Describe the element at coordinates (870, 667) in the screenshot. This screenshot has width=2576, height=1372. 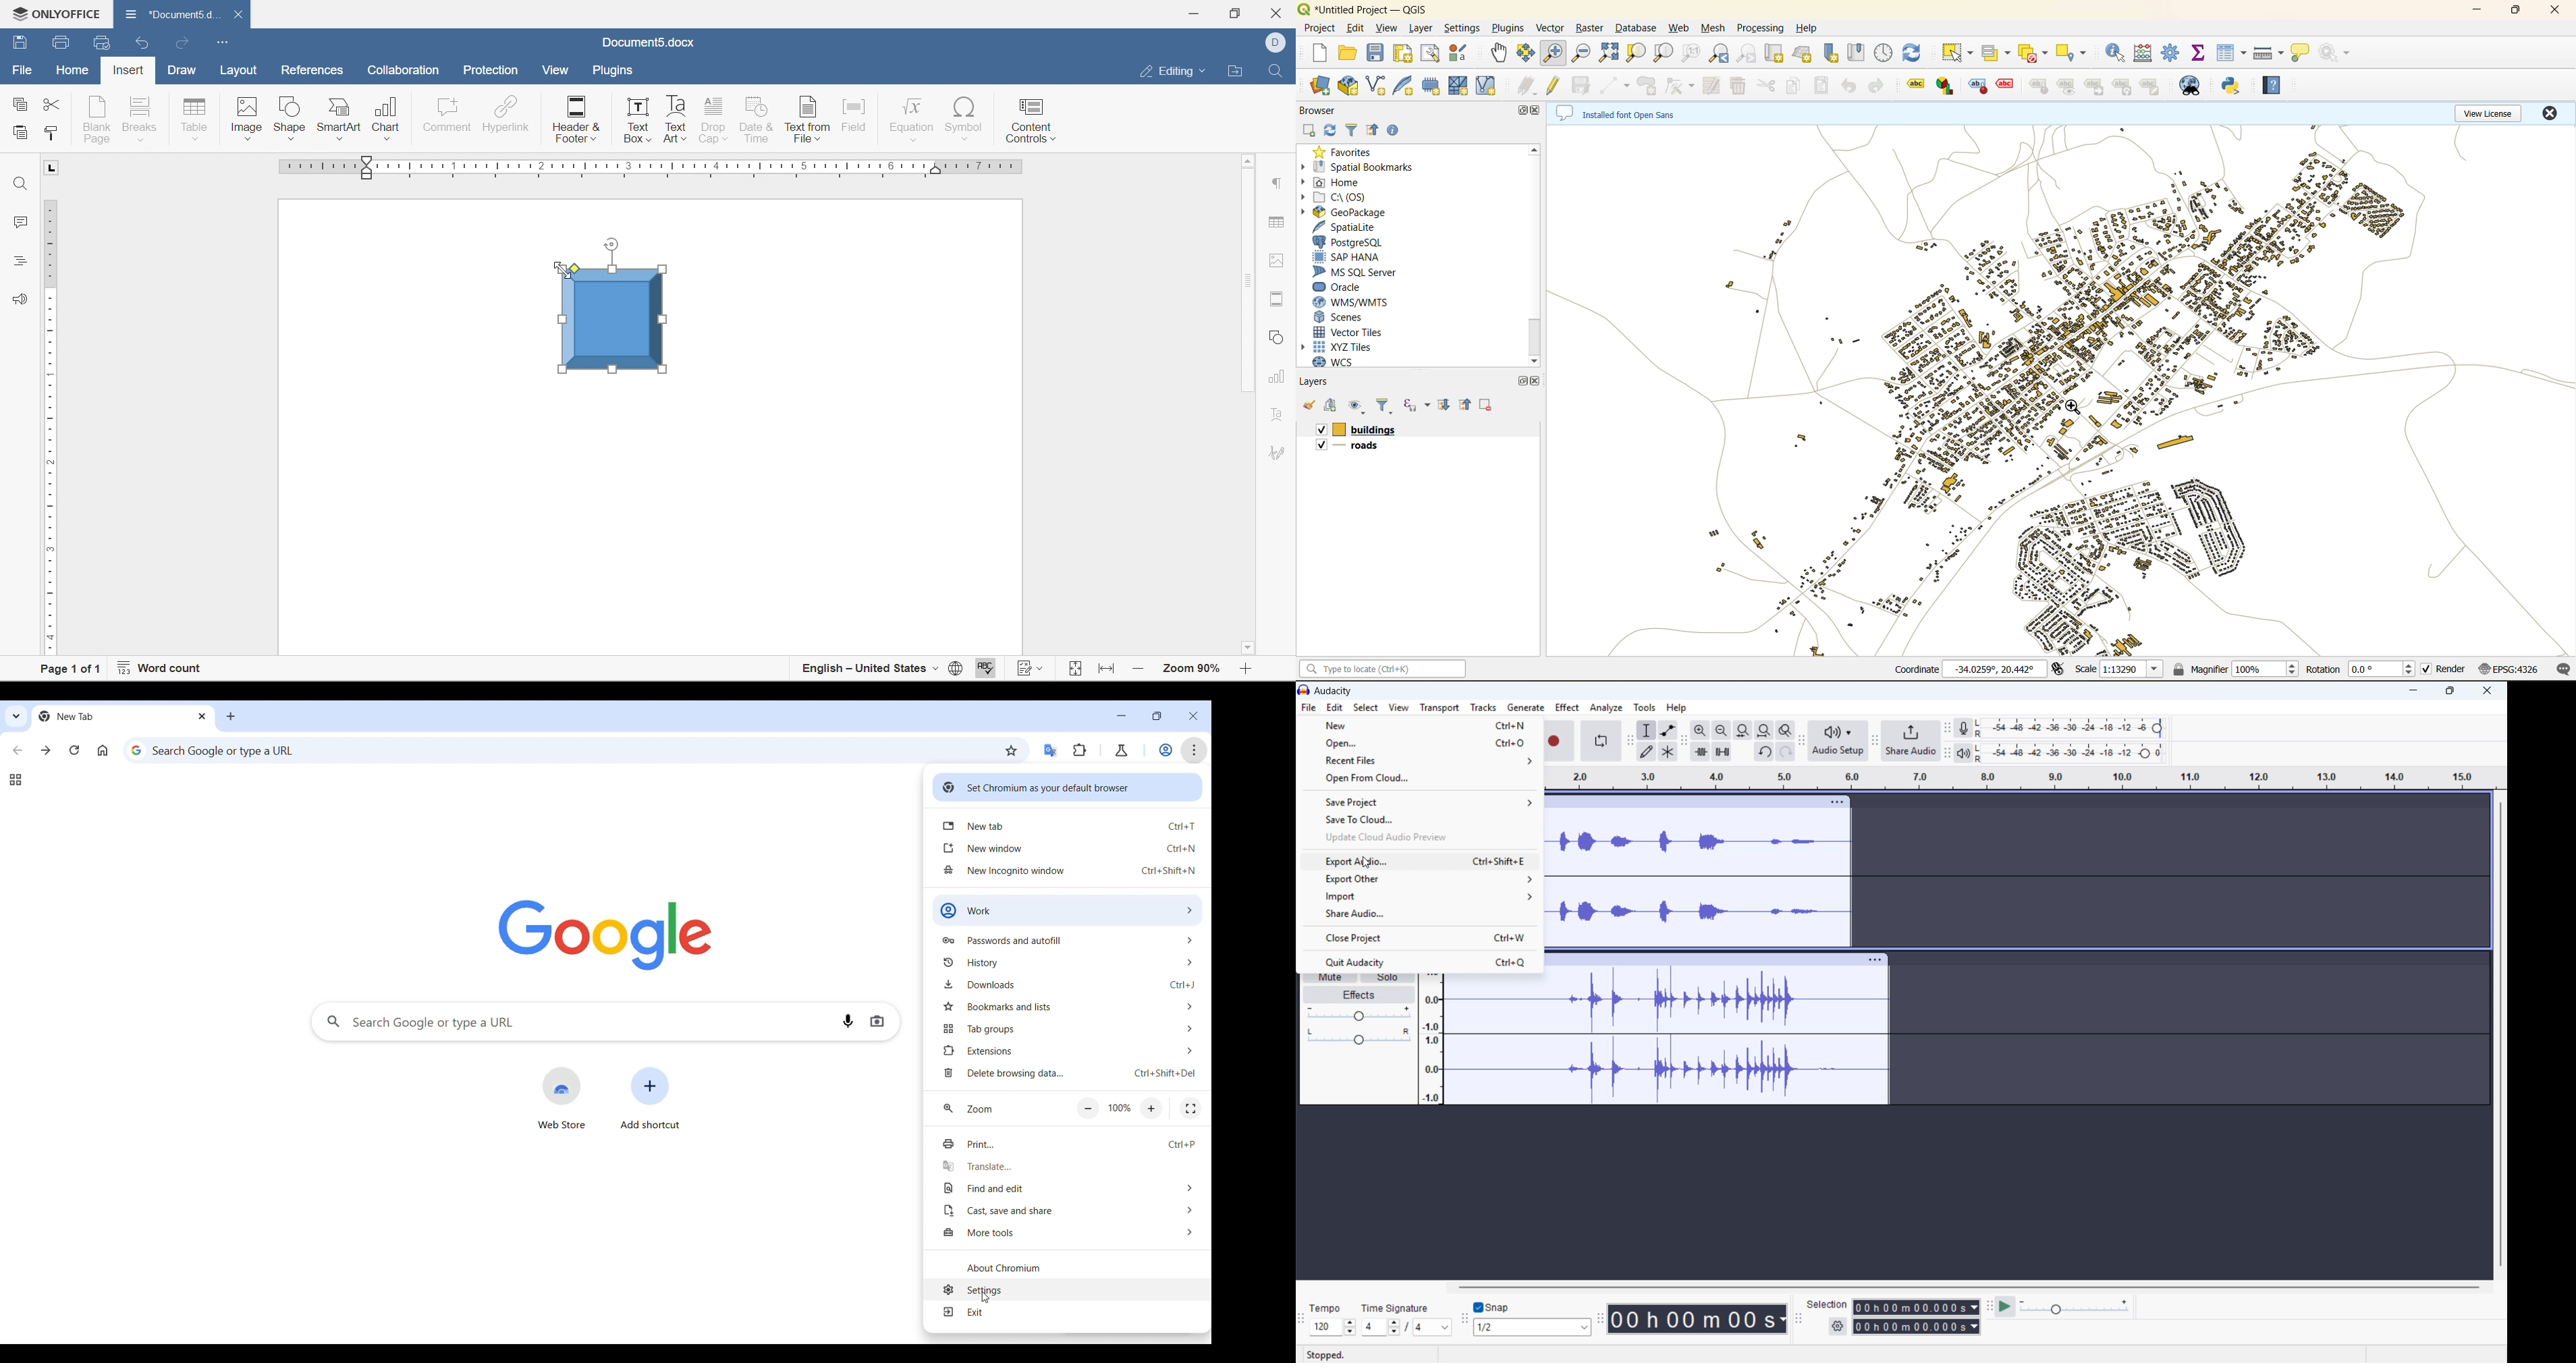
I see `english - united states` at that location.